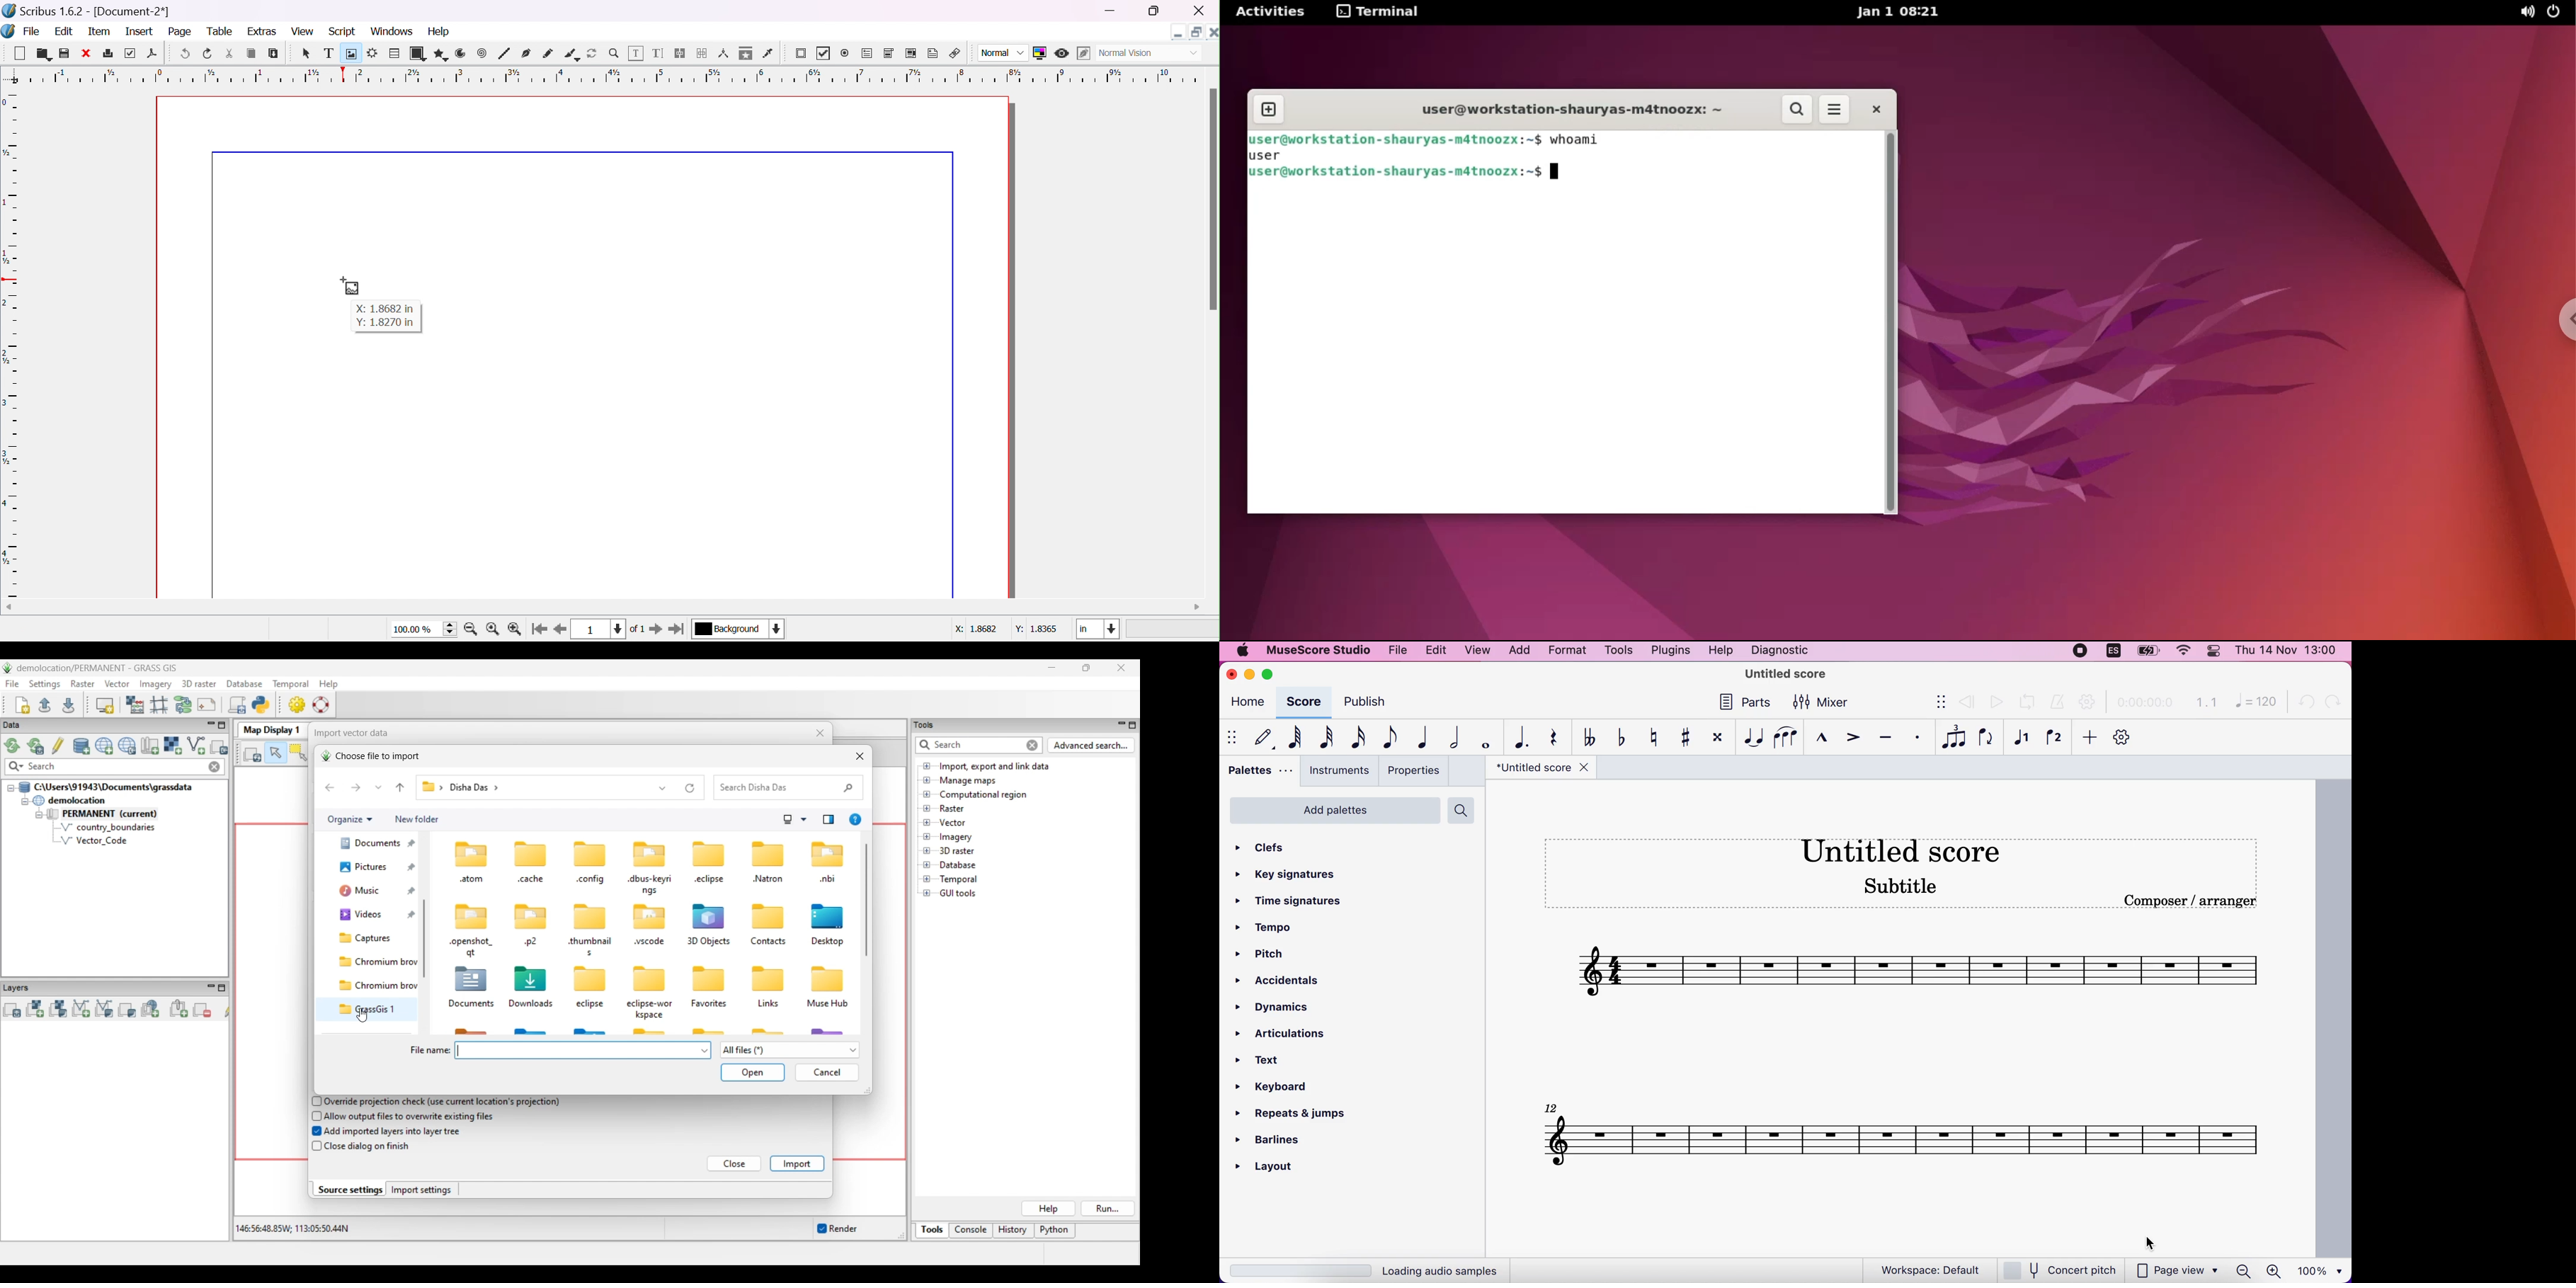 The width and height of the screenshot is (2576, 1288). What do you see at coordinates (1788, 675) in the screenshot?
I see `musescore studio` at bounding box center [1788, 675].